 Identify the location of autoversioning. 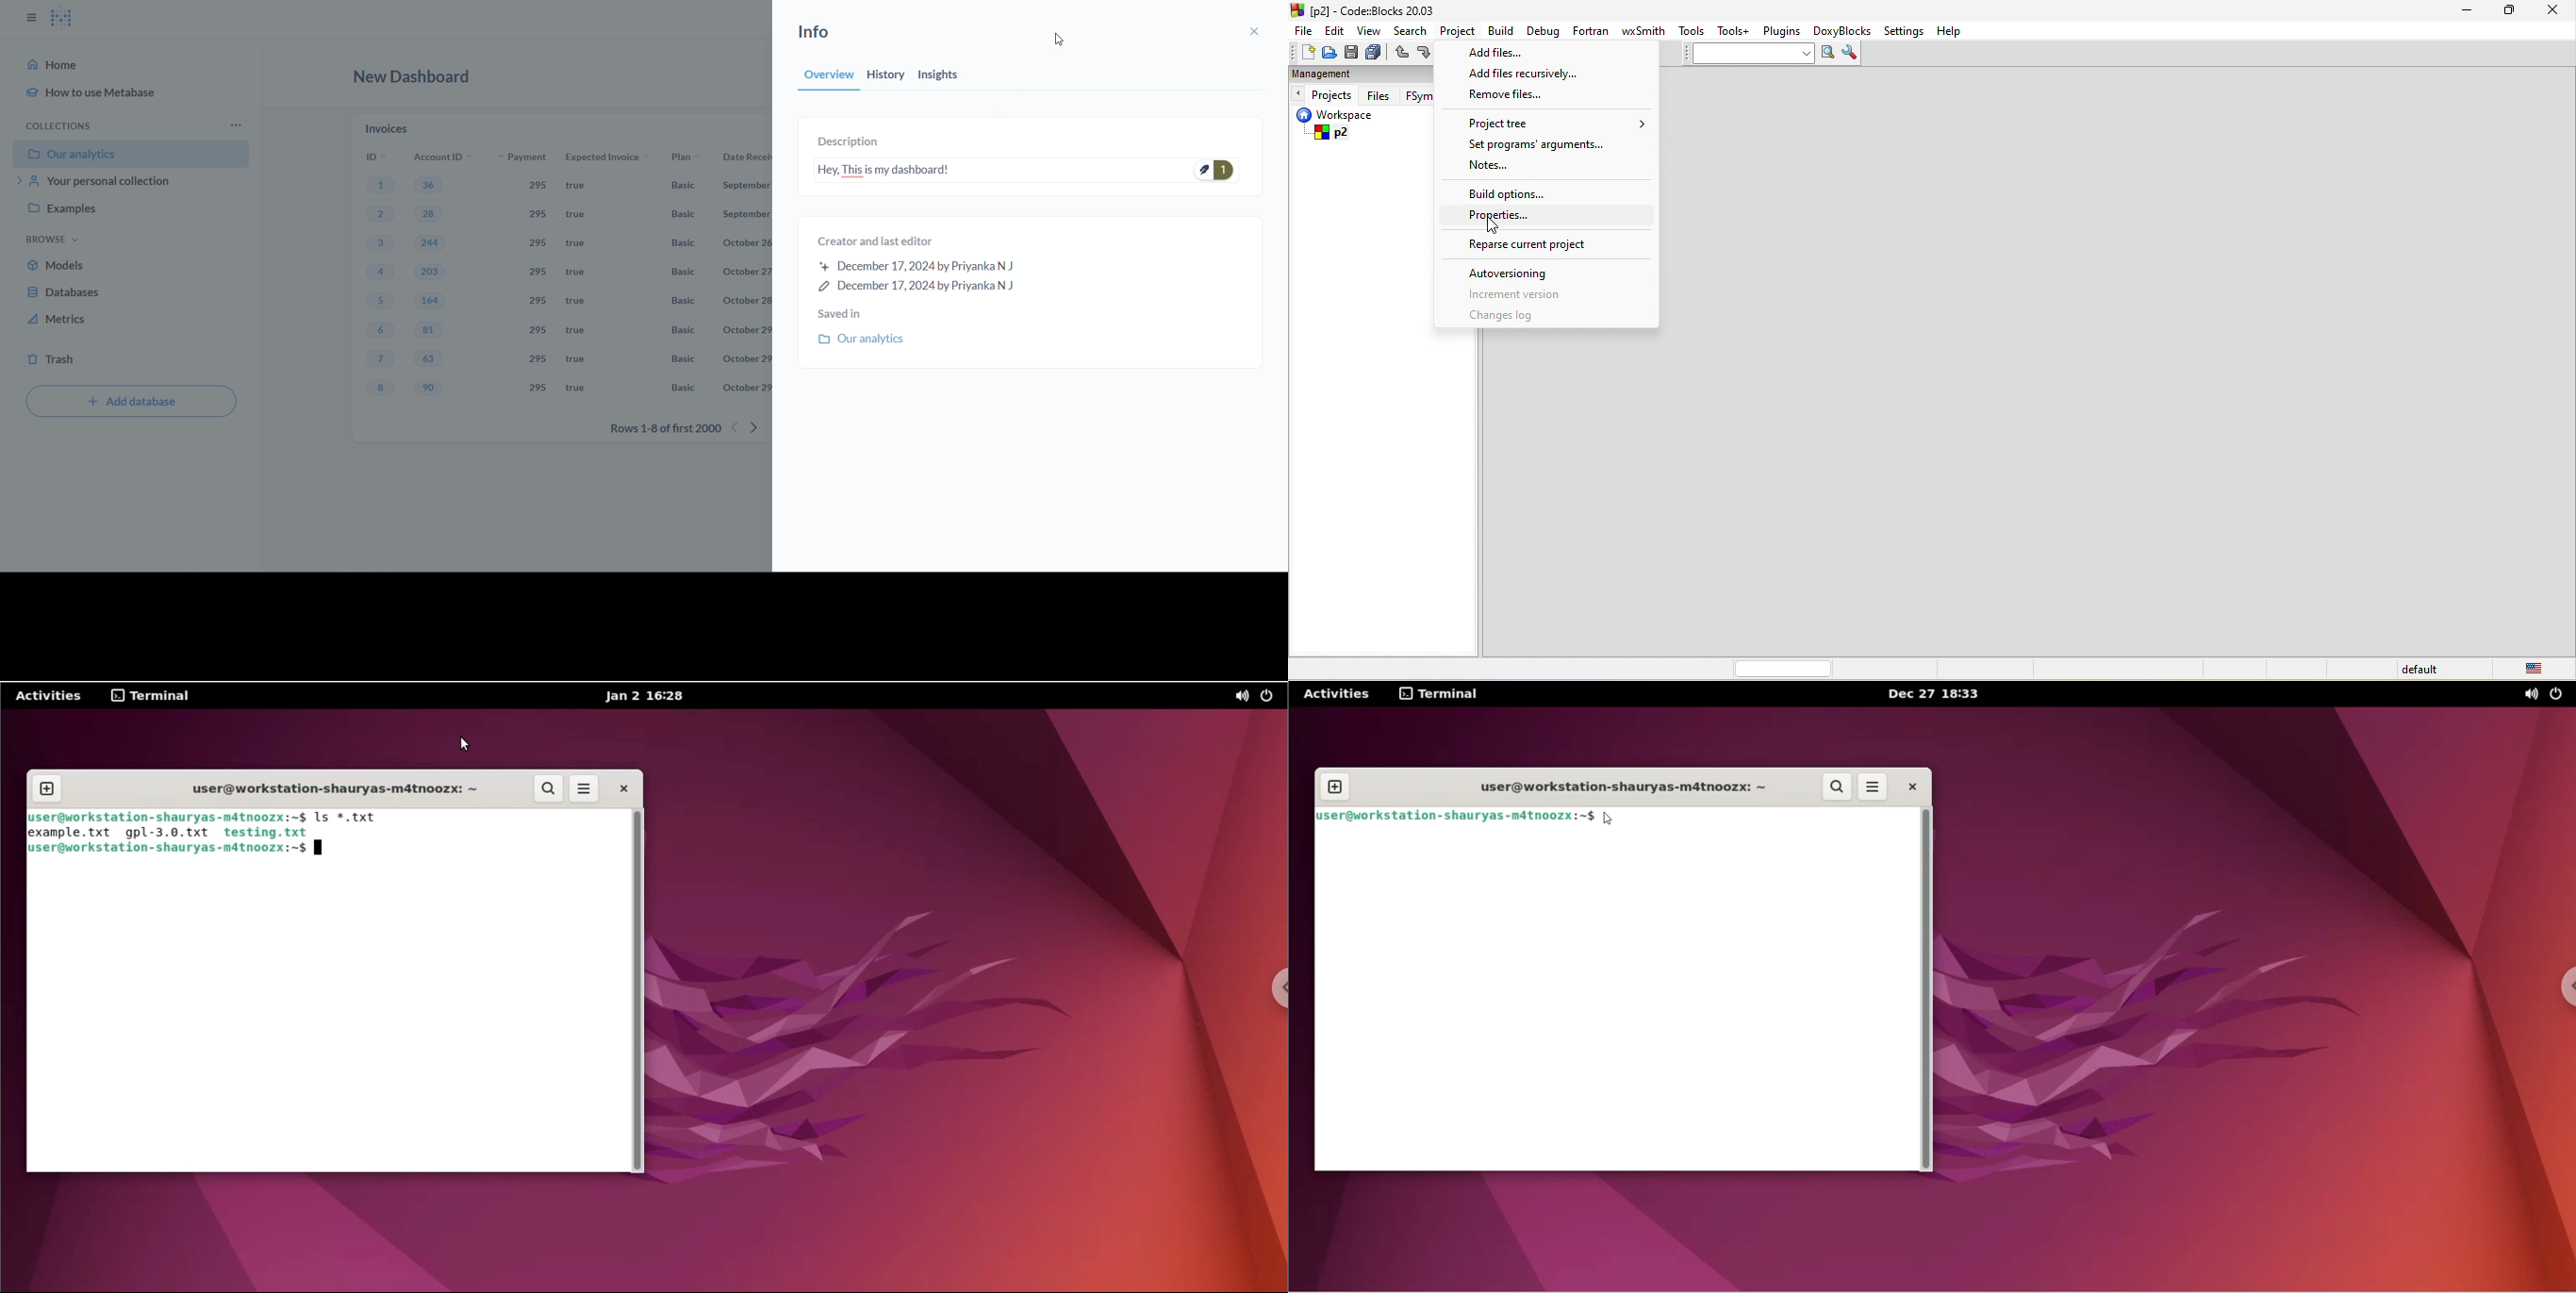
(1519, 274).